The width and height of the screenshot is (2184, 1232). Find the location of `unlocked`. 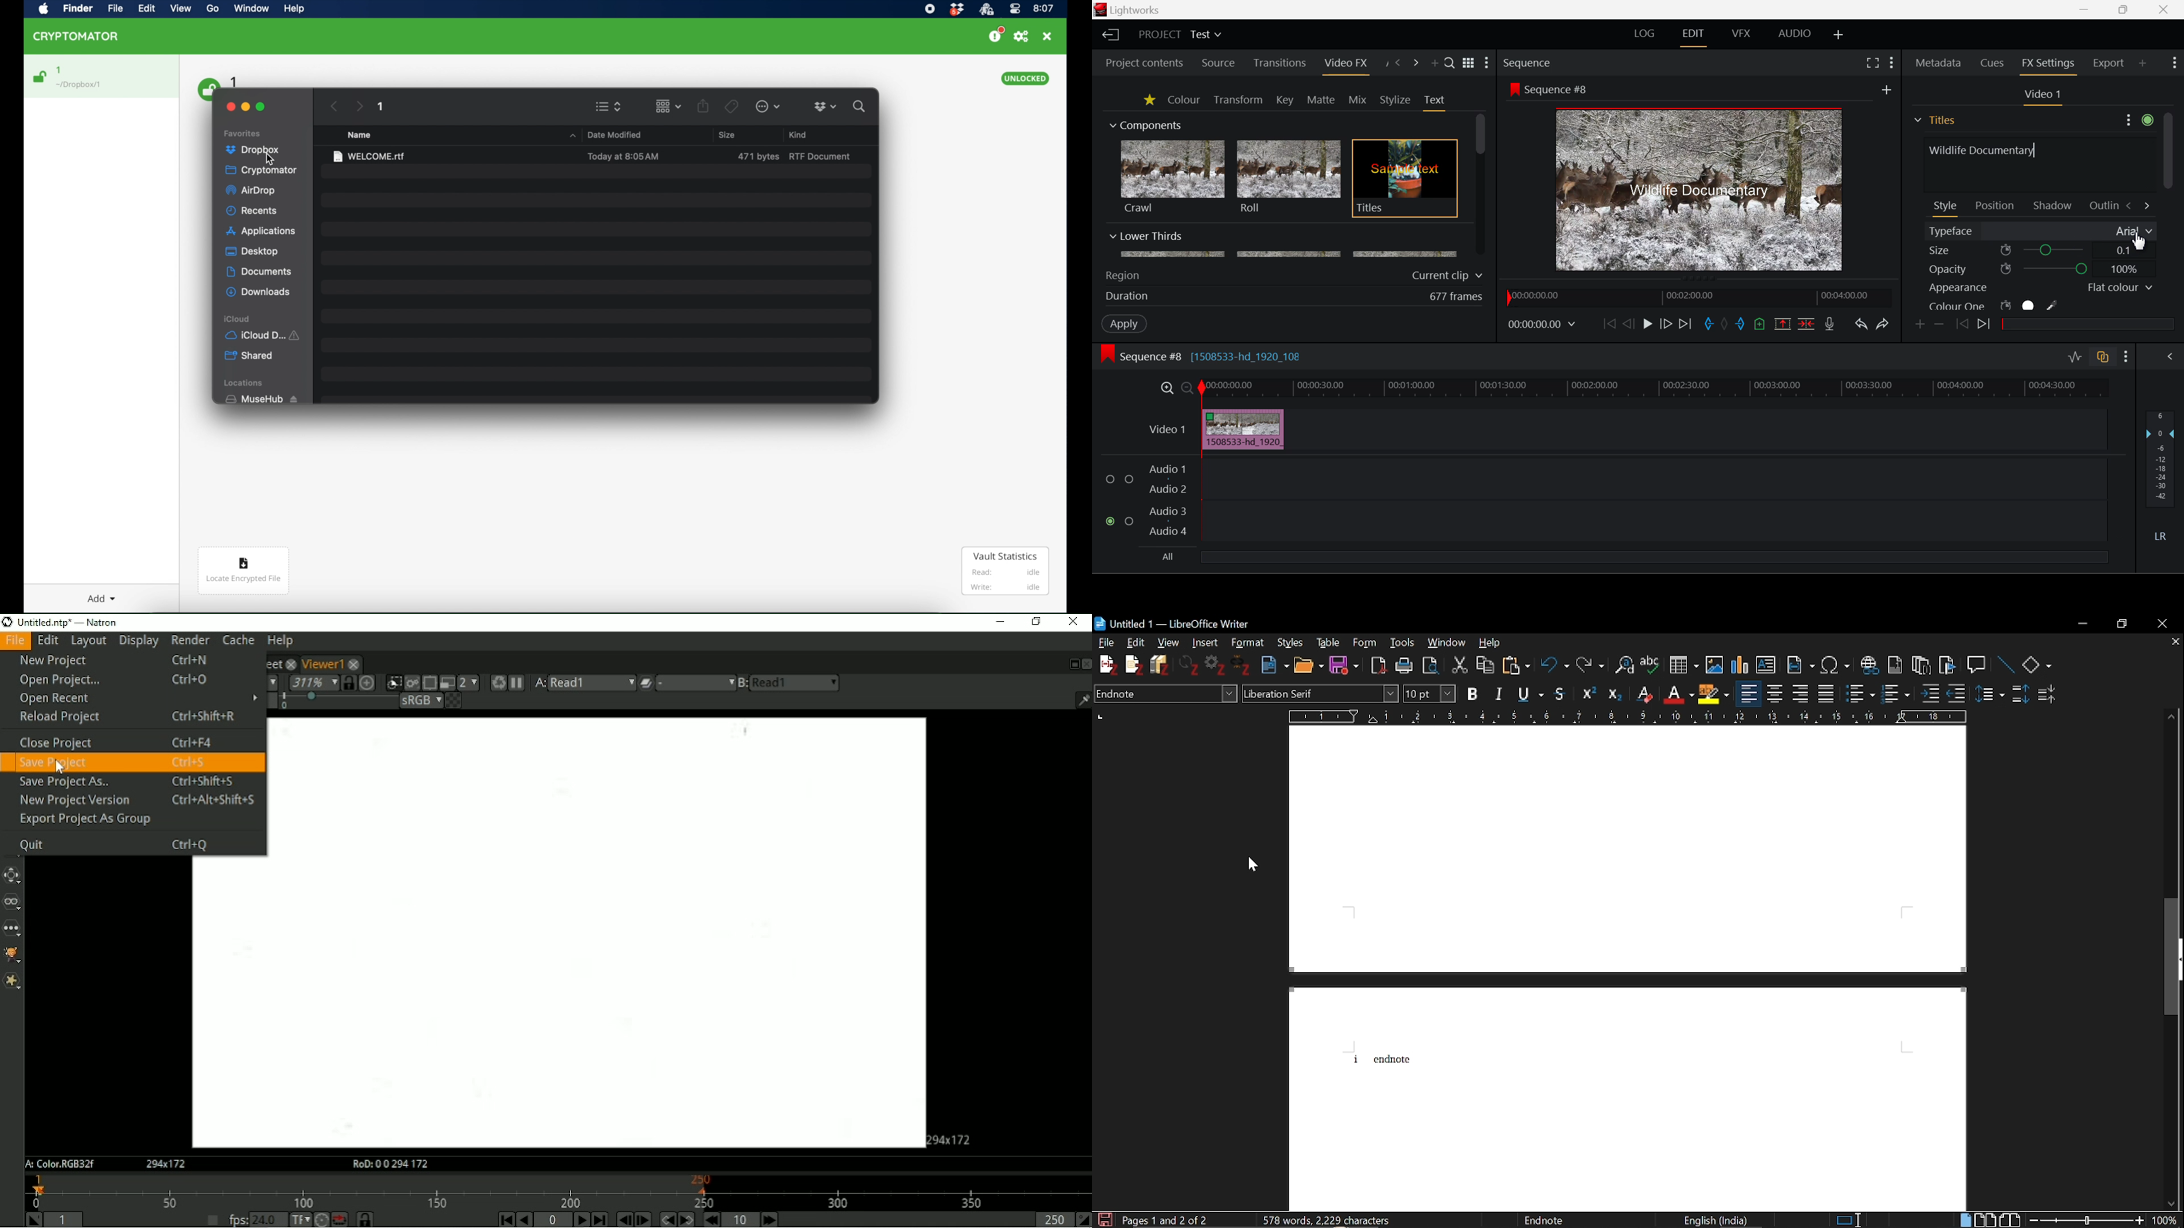

unlocked is located at coordinates (1026, 78).